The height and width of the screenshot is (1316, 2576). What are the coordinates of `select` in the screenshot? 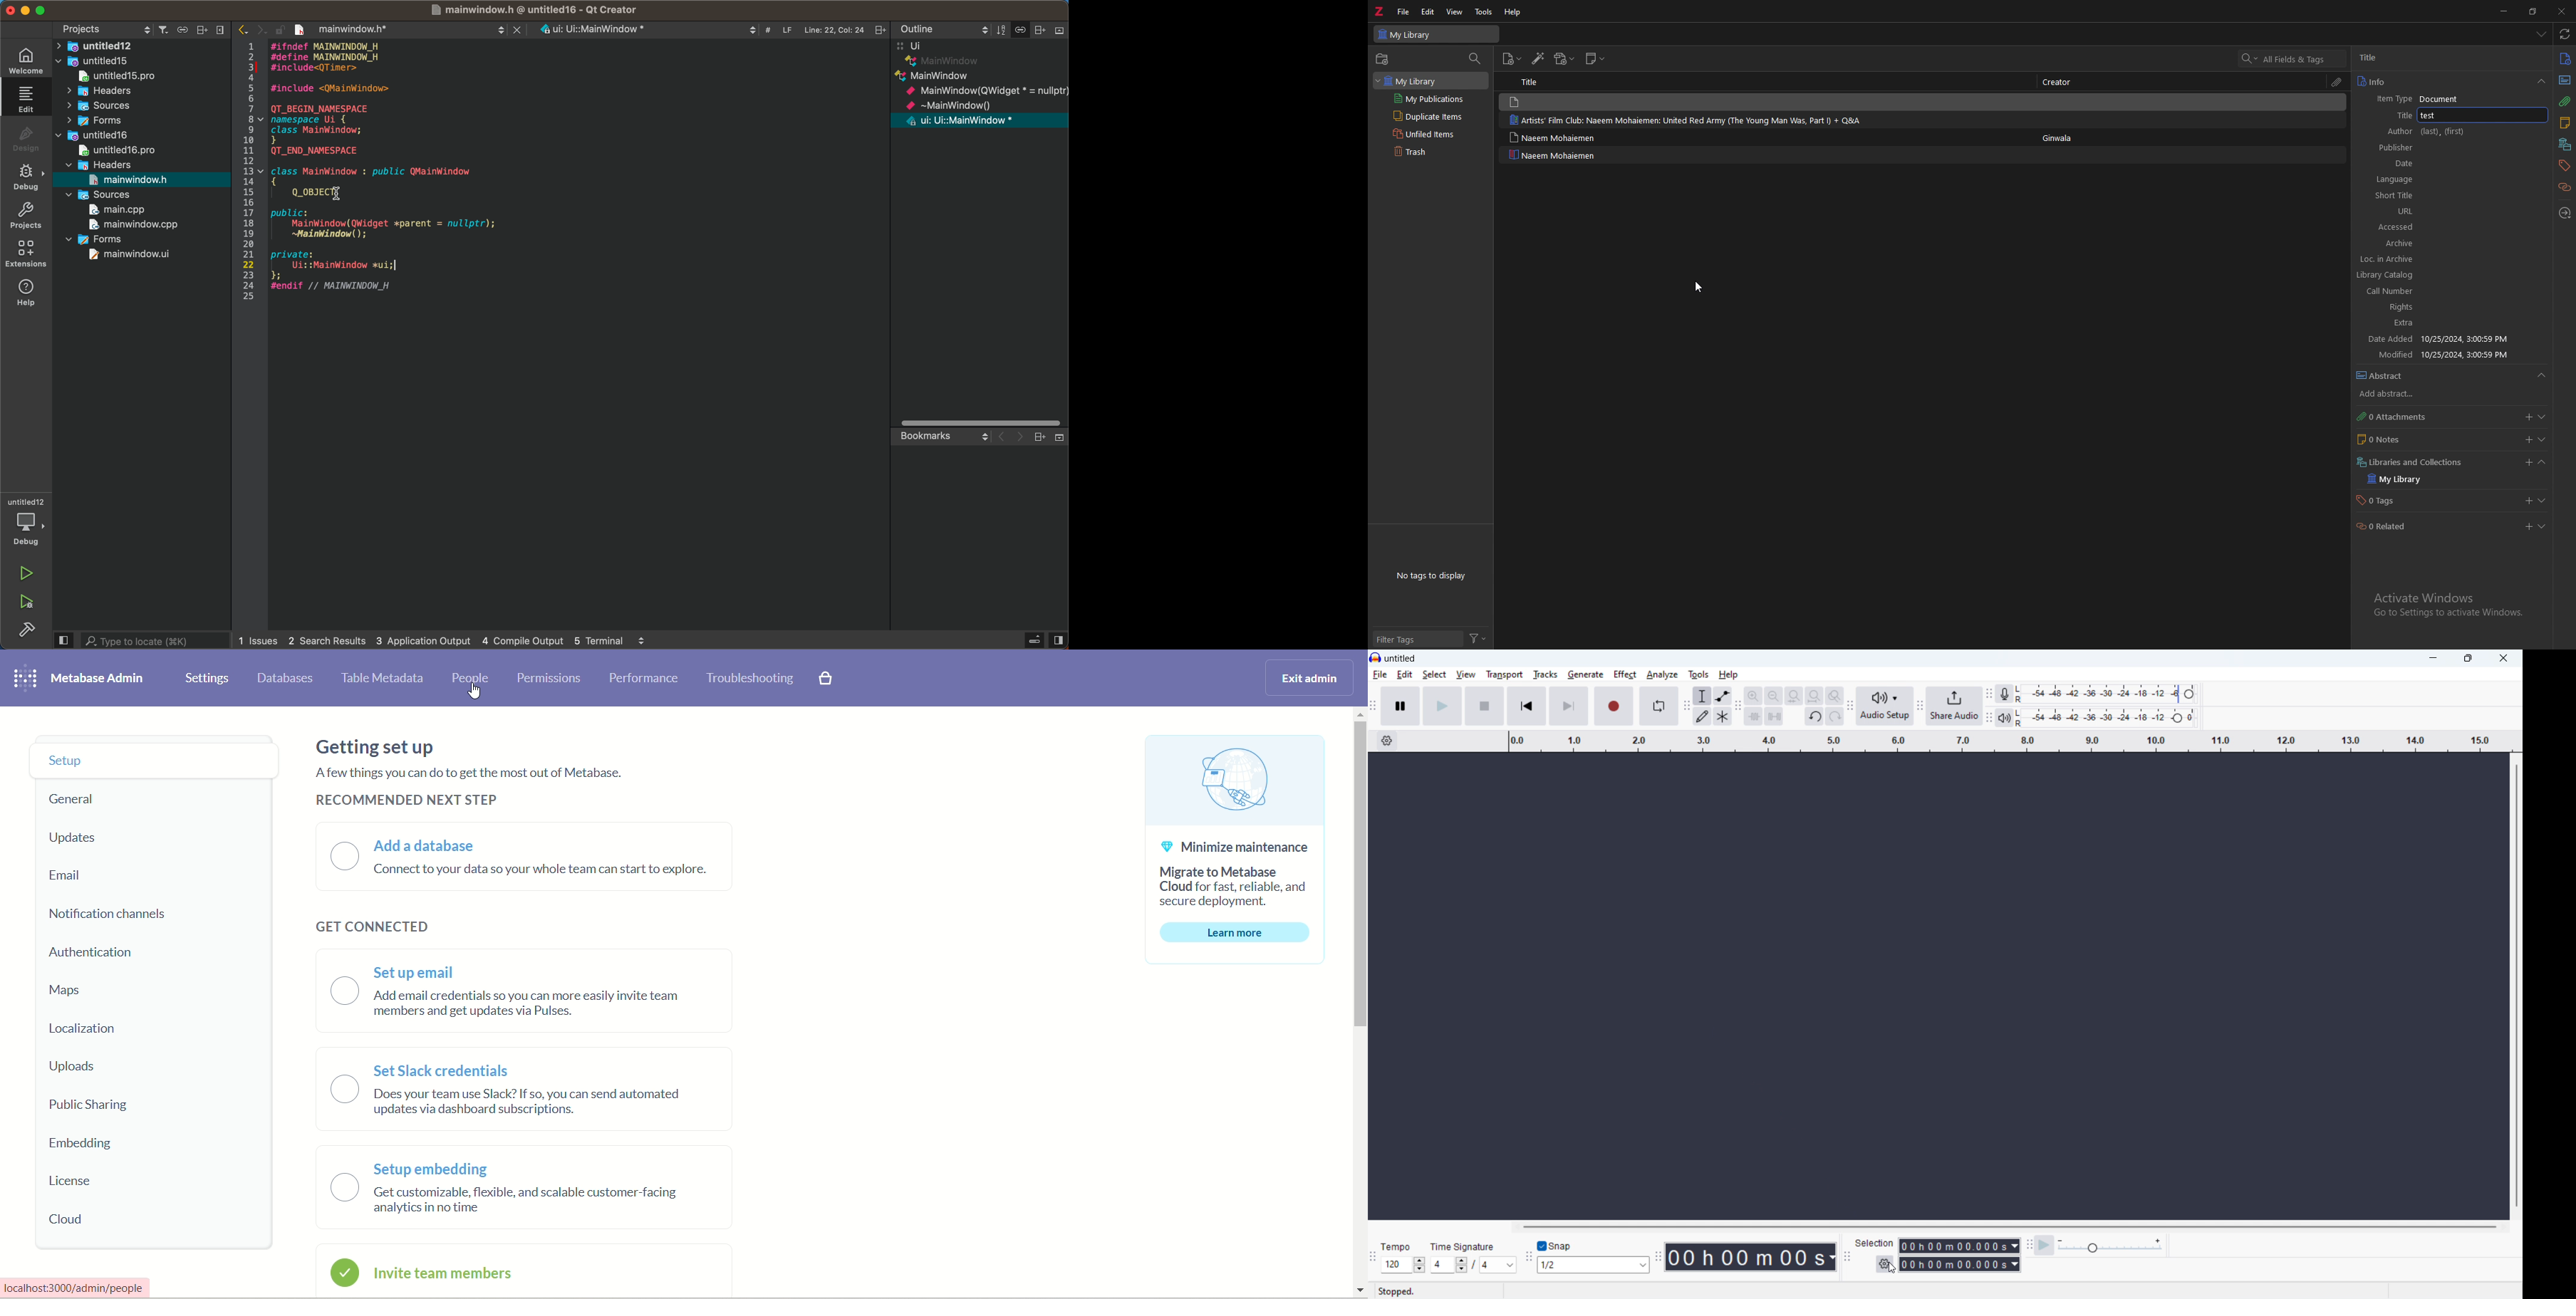 It's located at (1435, 675).